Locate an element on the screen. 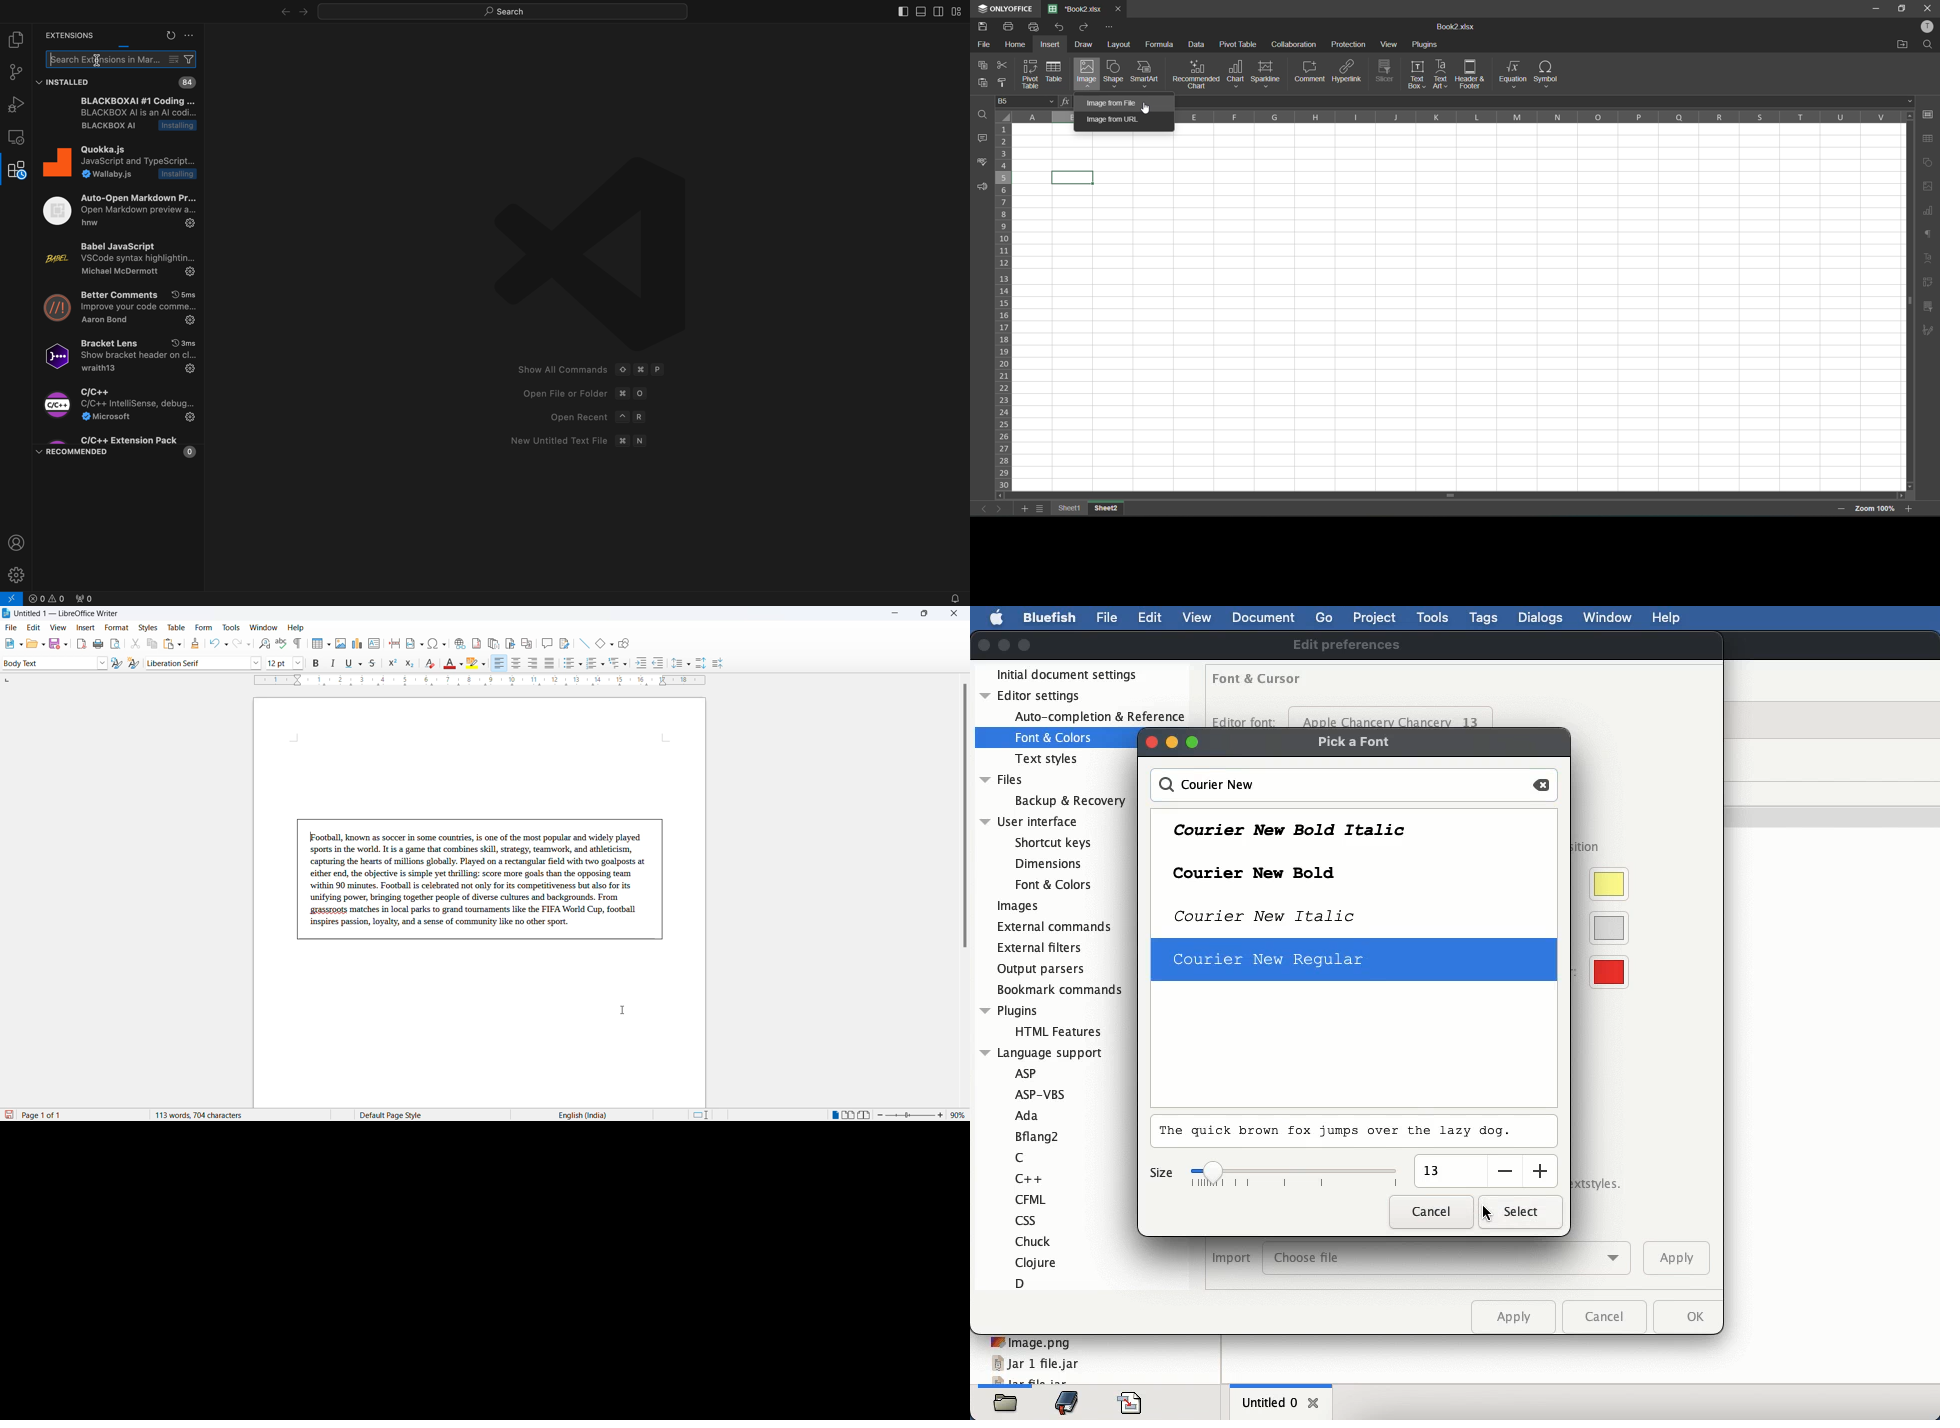  print is located at coordinates (99, 644).